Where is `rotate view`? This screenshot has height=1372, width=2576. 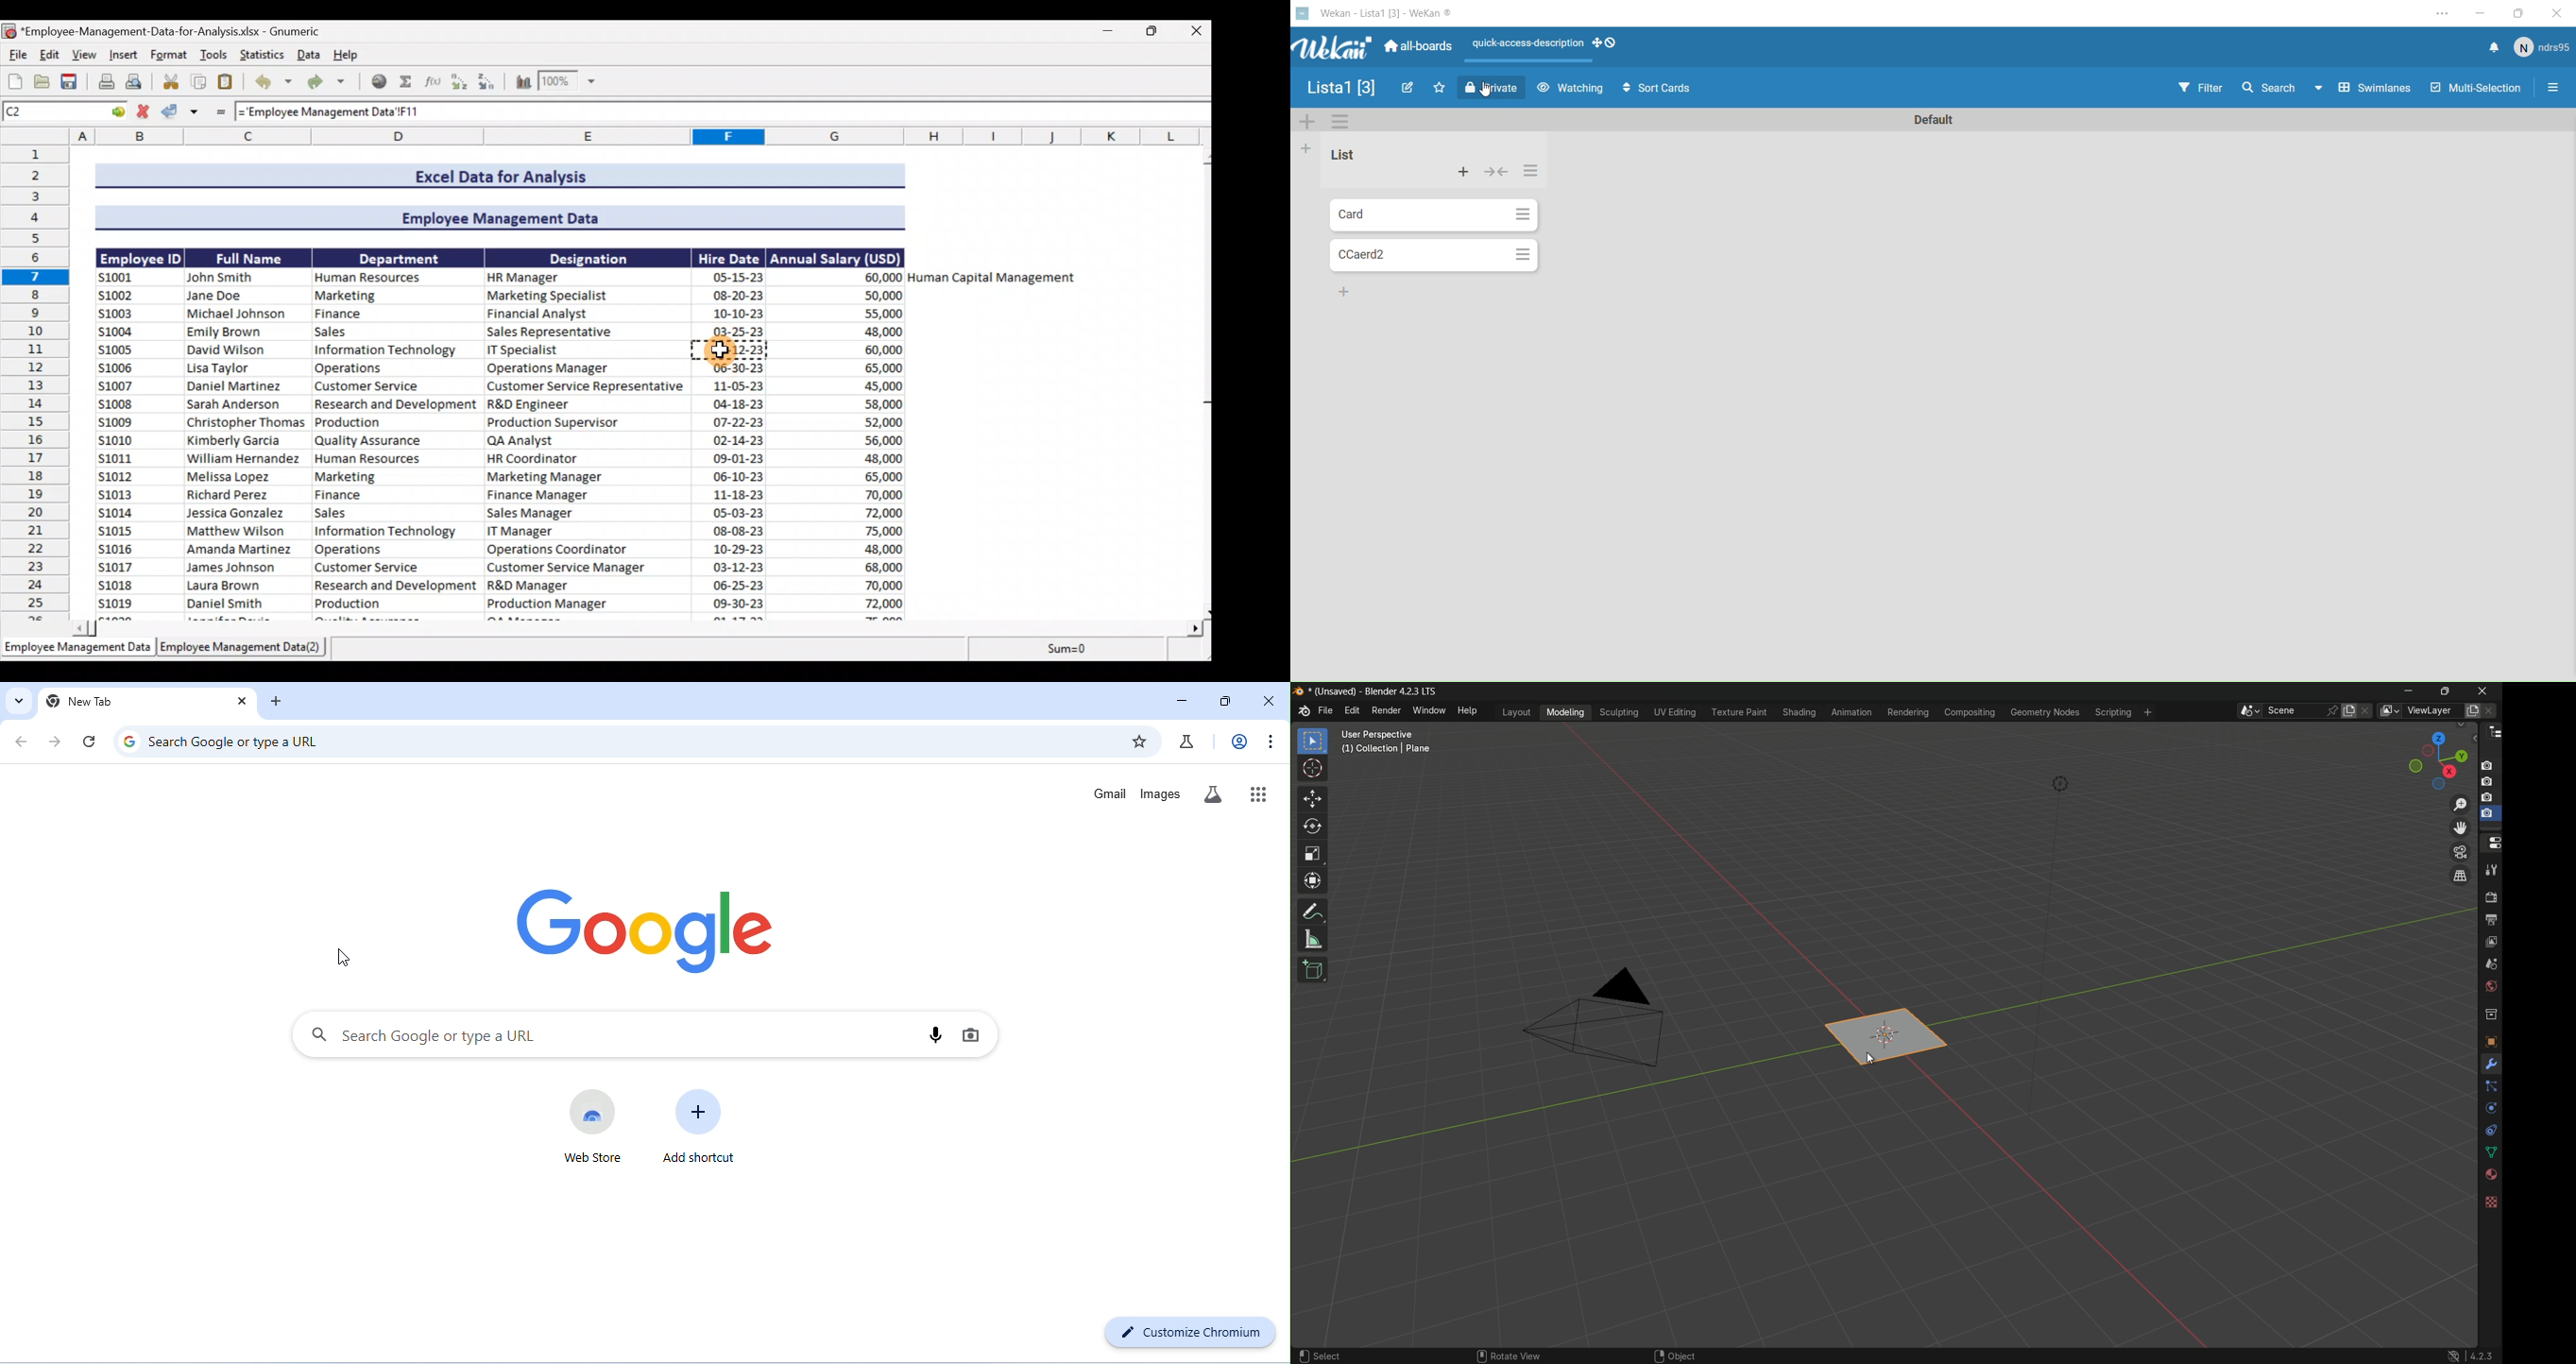
rotate view is located at coordinates (1504, 1355).